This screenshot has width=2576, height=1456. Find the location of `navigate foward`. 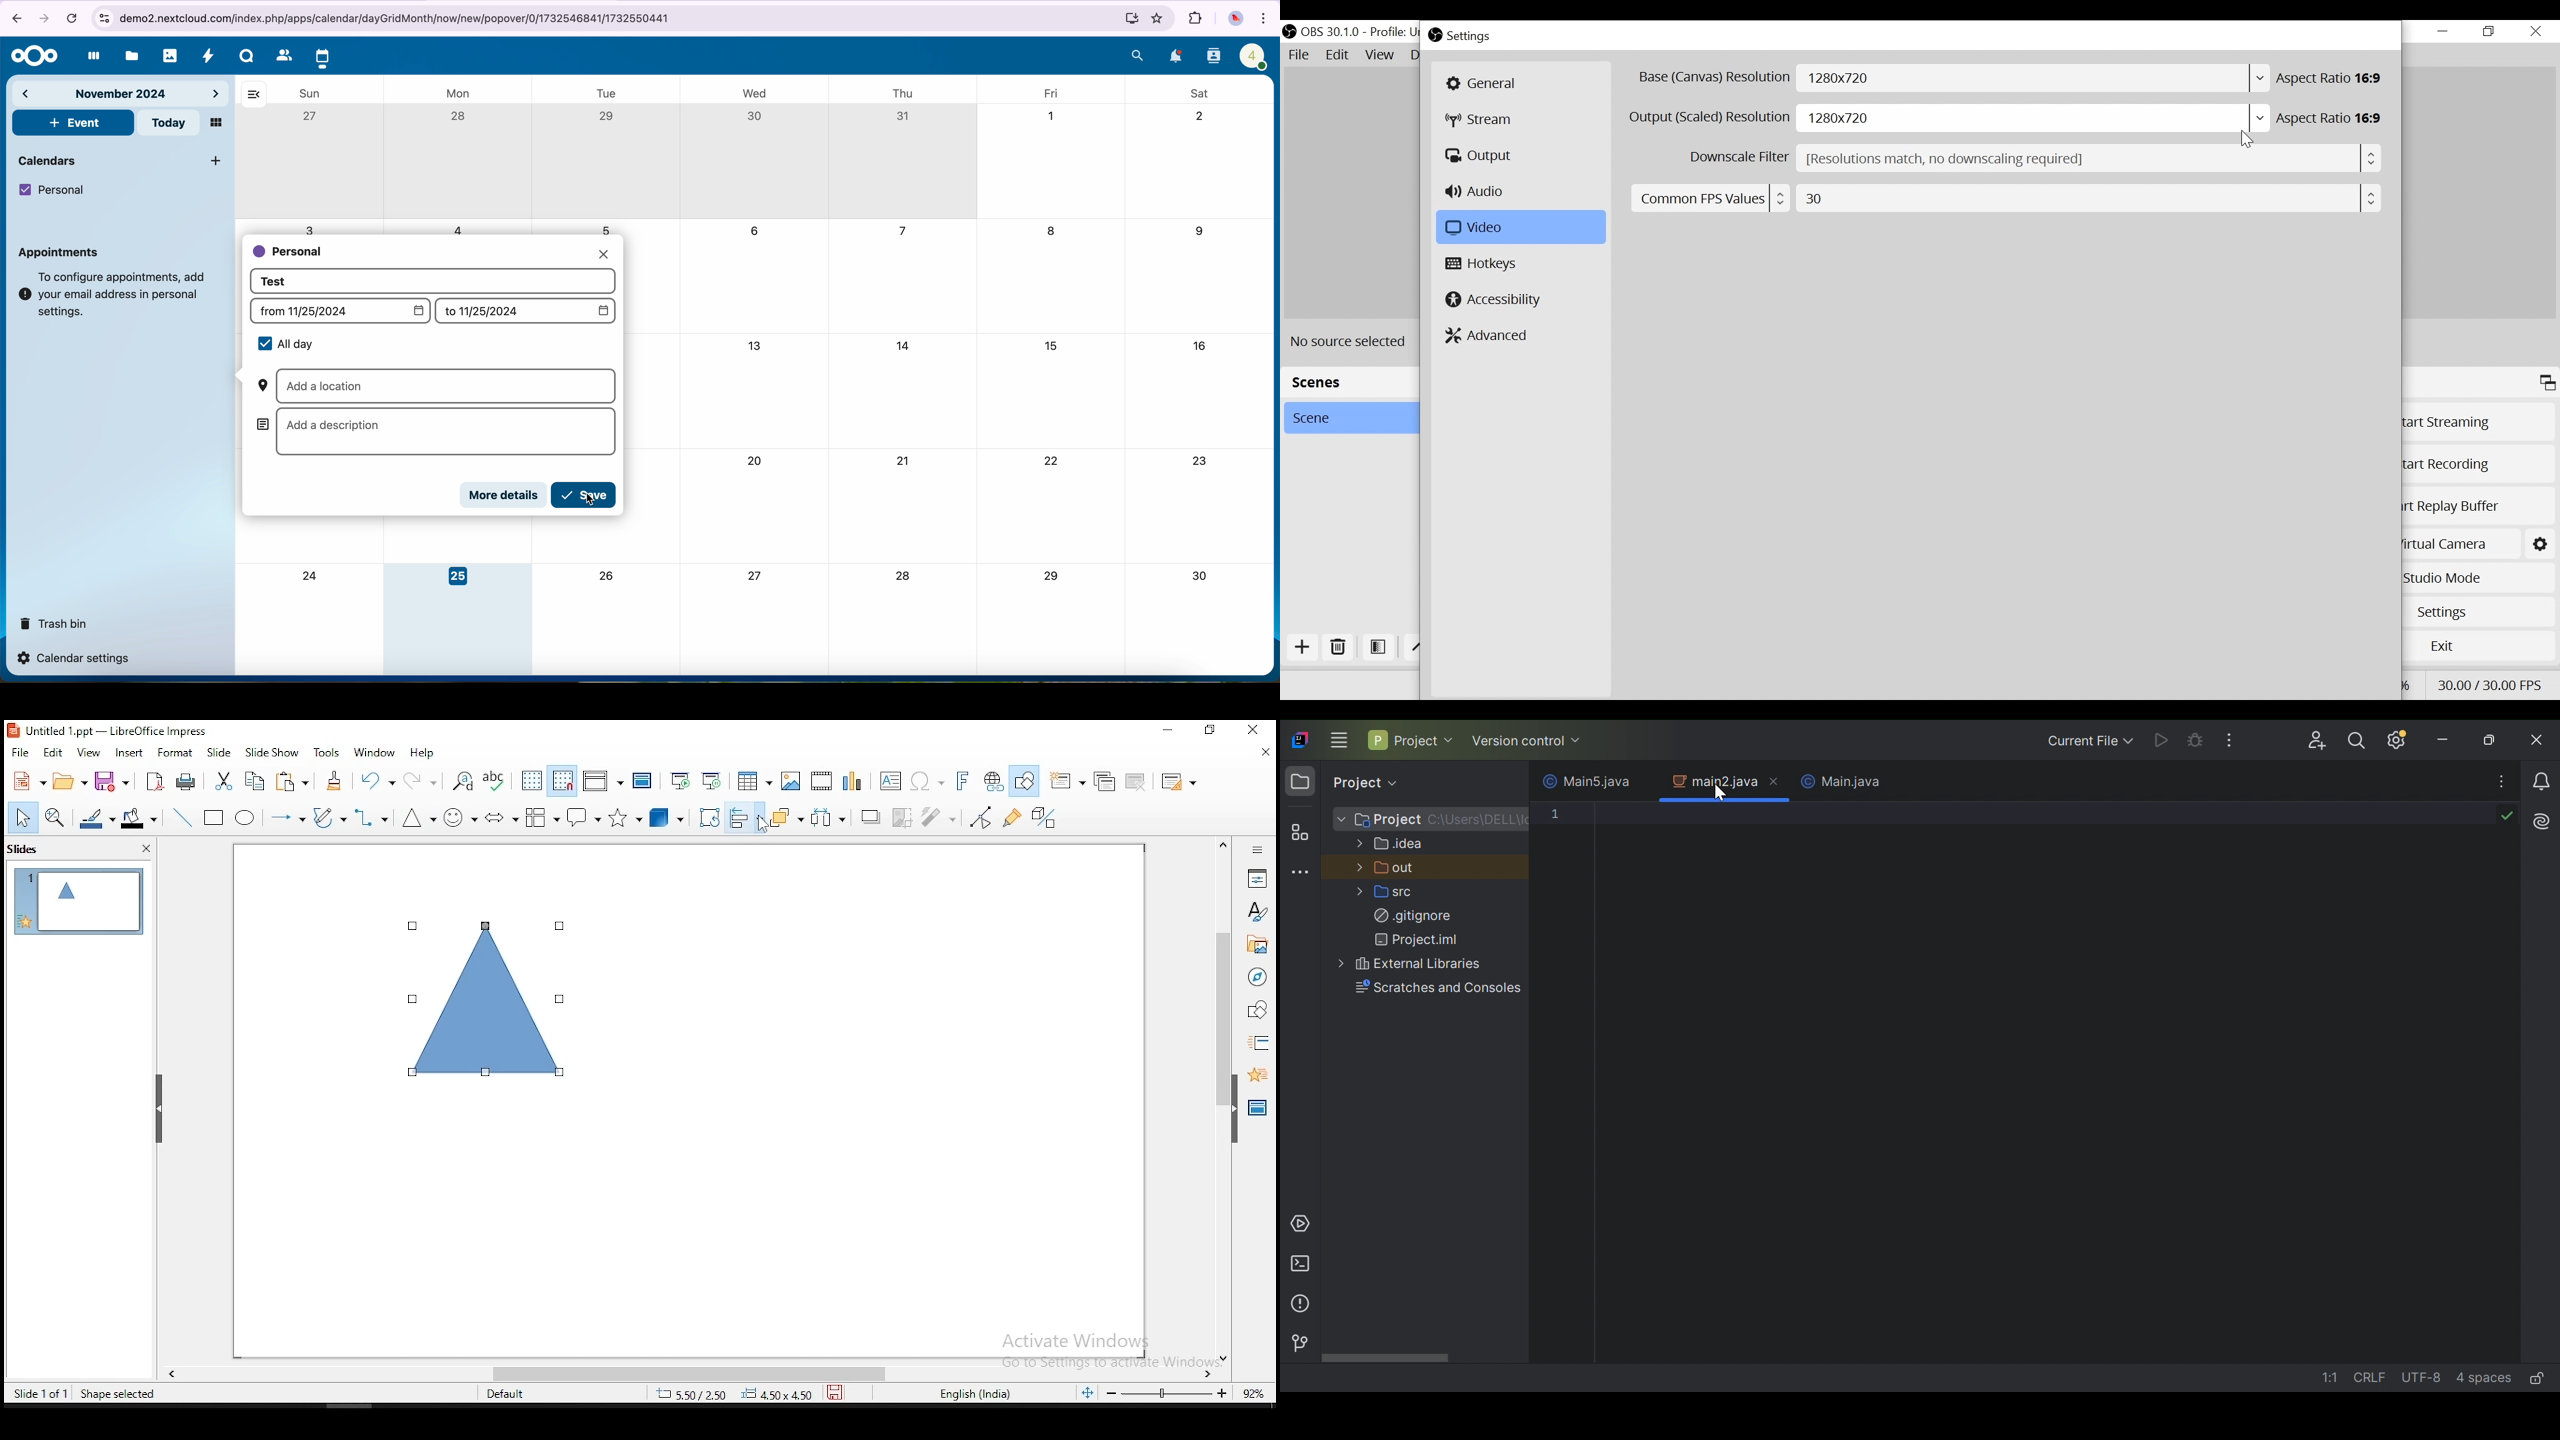

navigate foward is located at coordinates (42, 20).